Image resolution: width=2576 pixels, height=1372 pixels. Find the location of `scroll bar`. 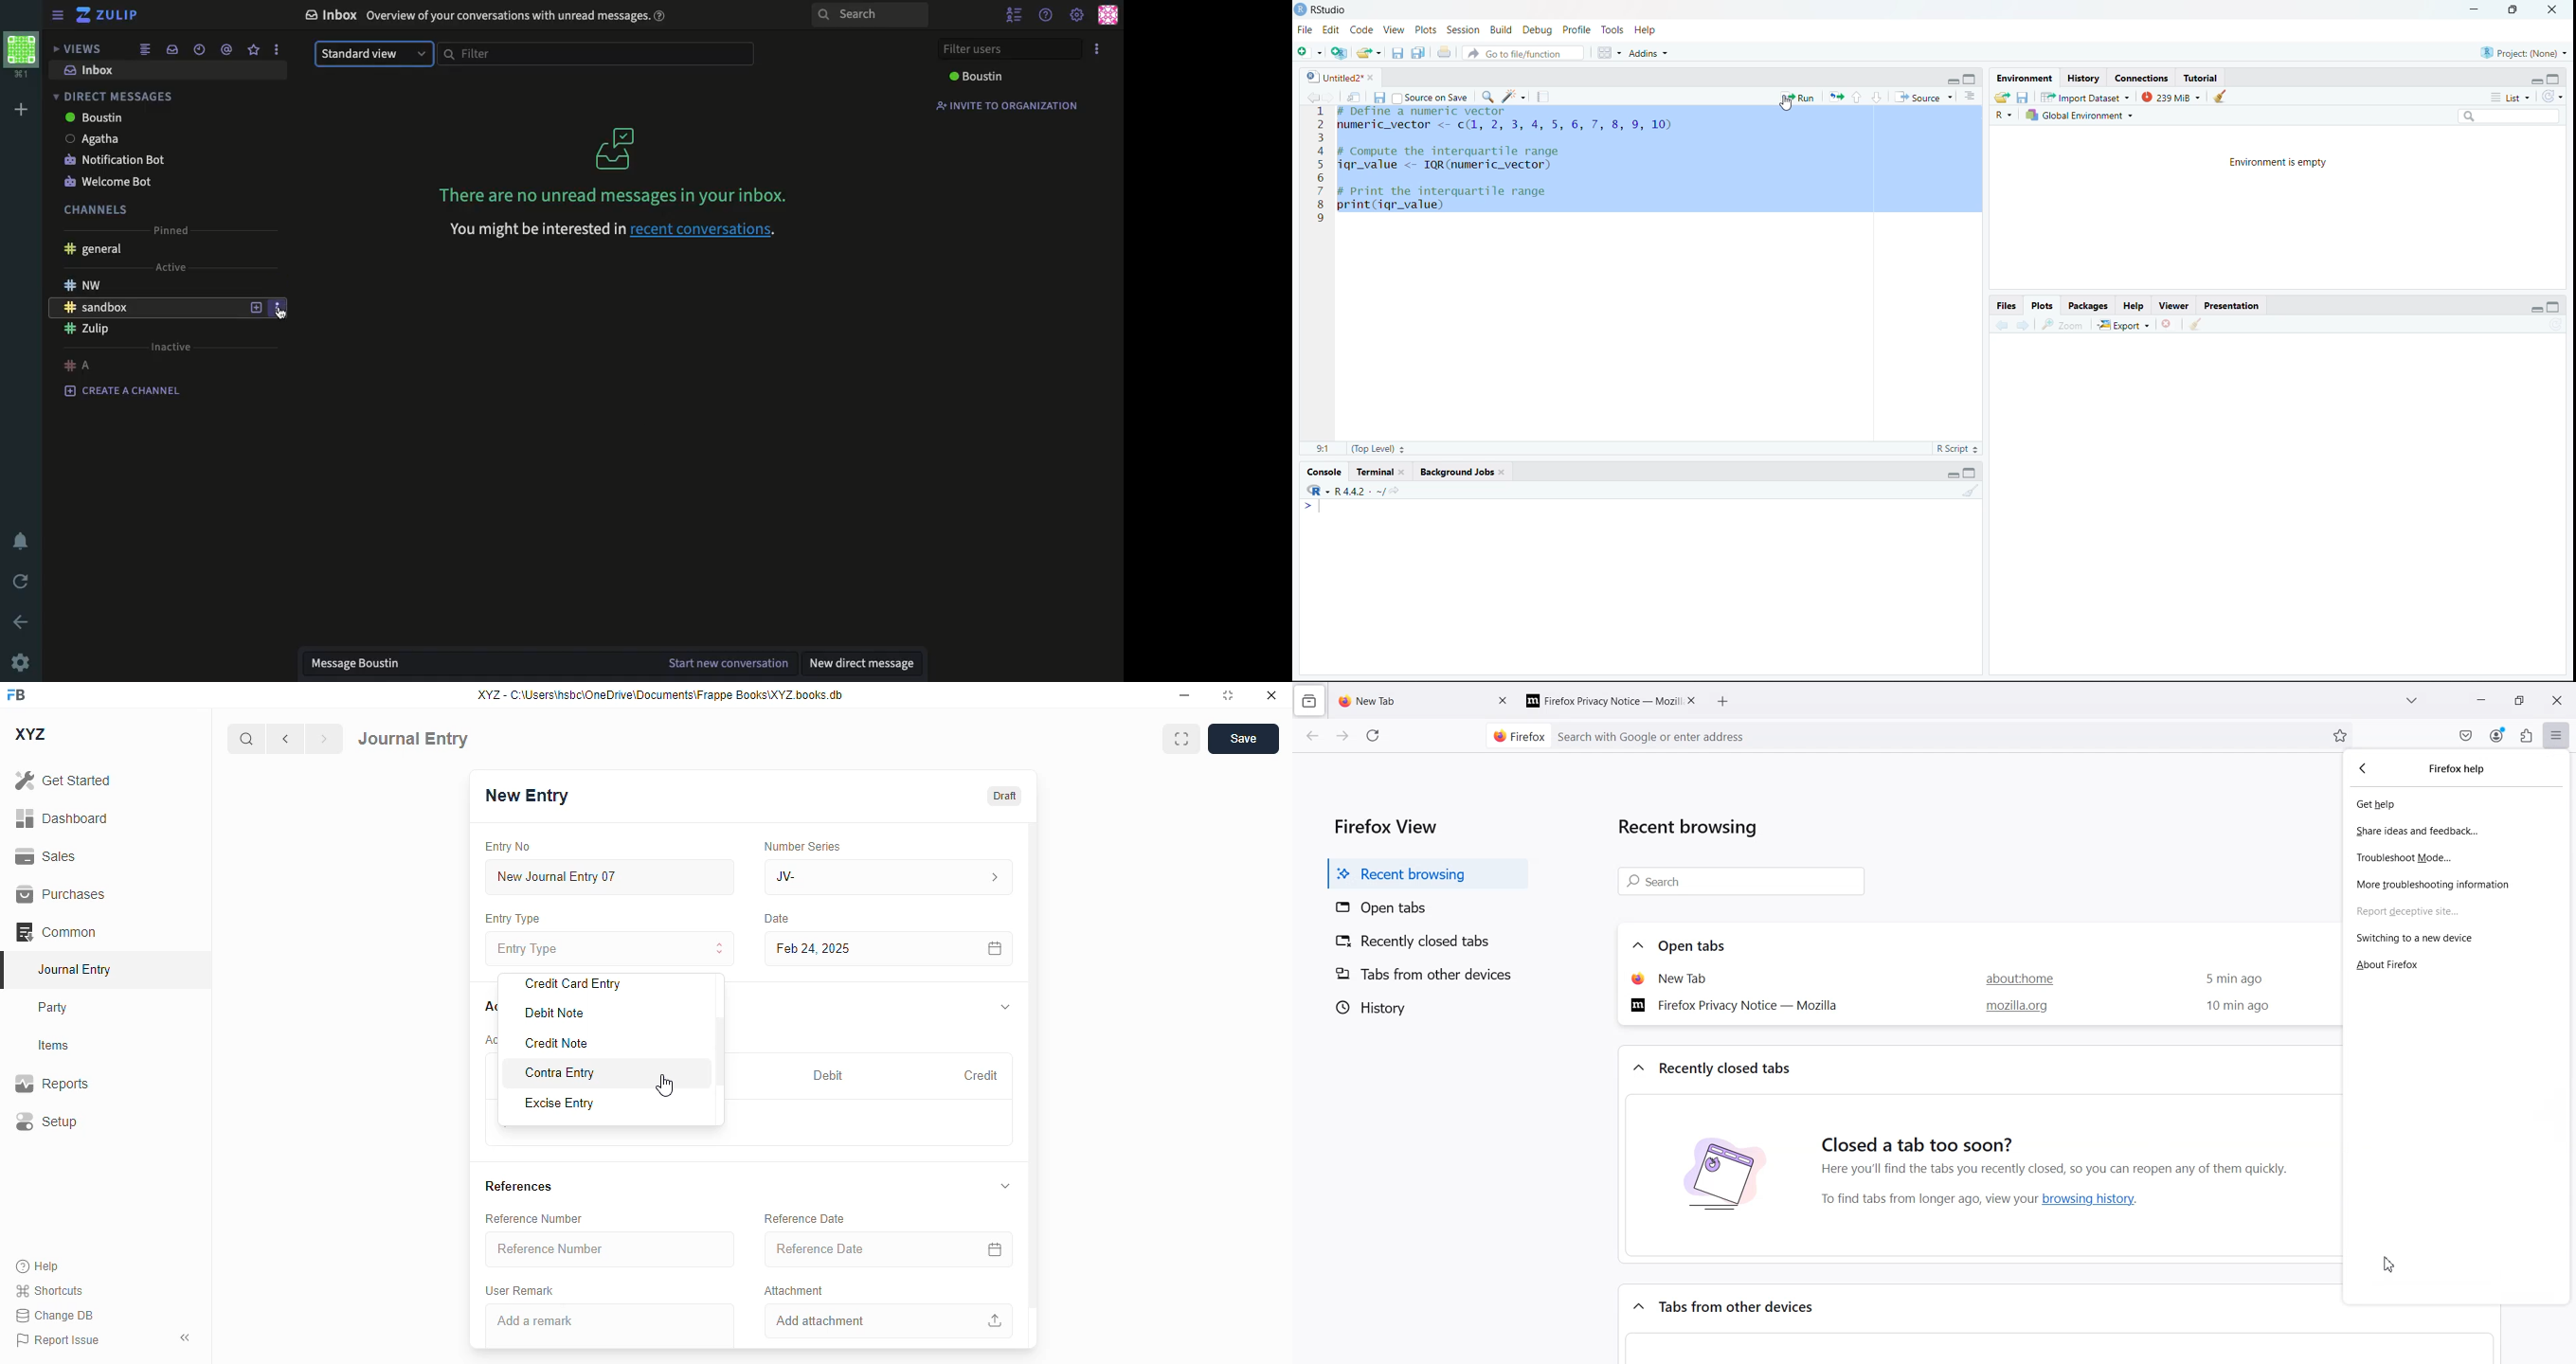

scroll bar is located at coordinates (721, 1050).